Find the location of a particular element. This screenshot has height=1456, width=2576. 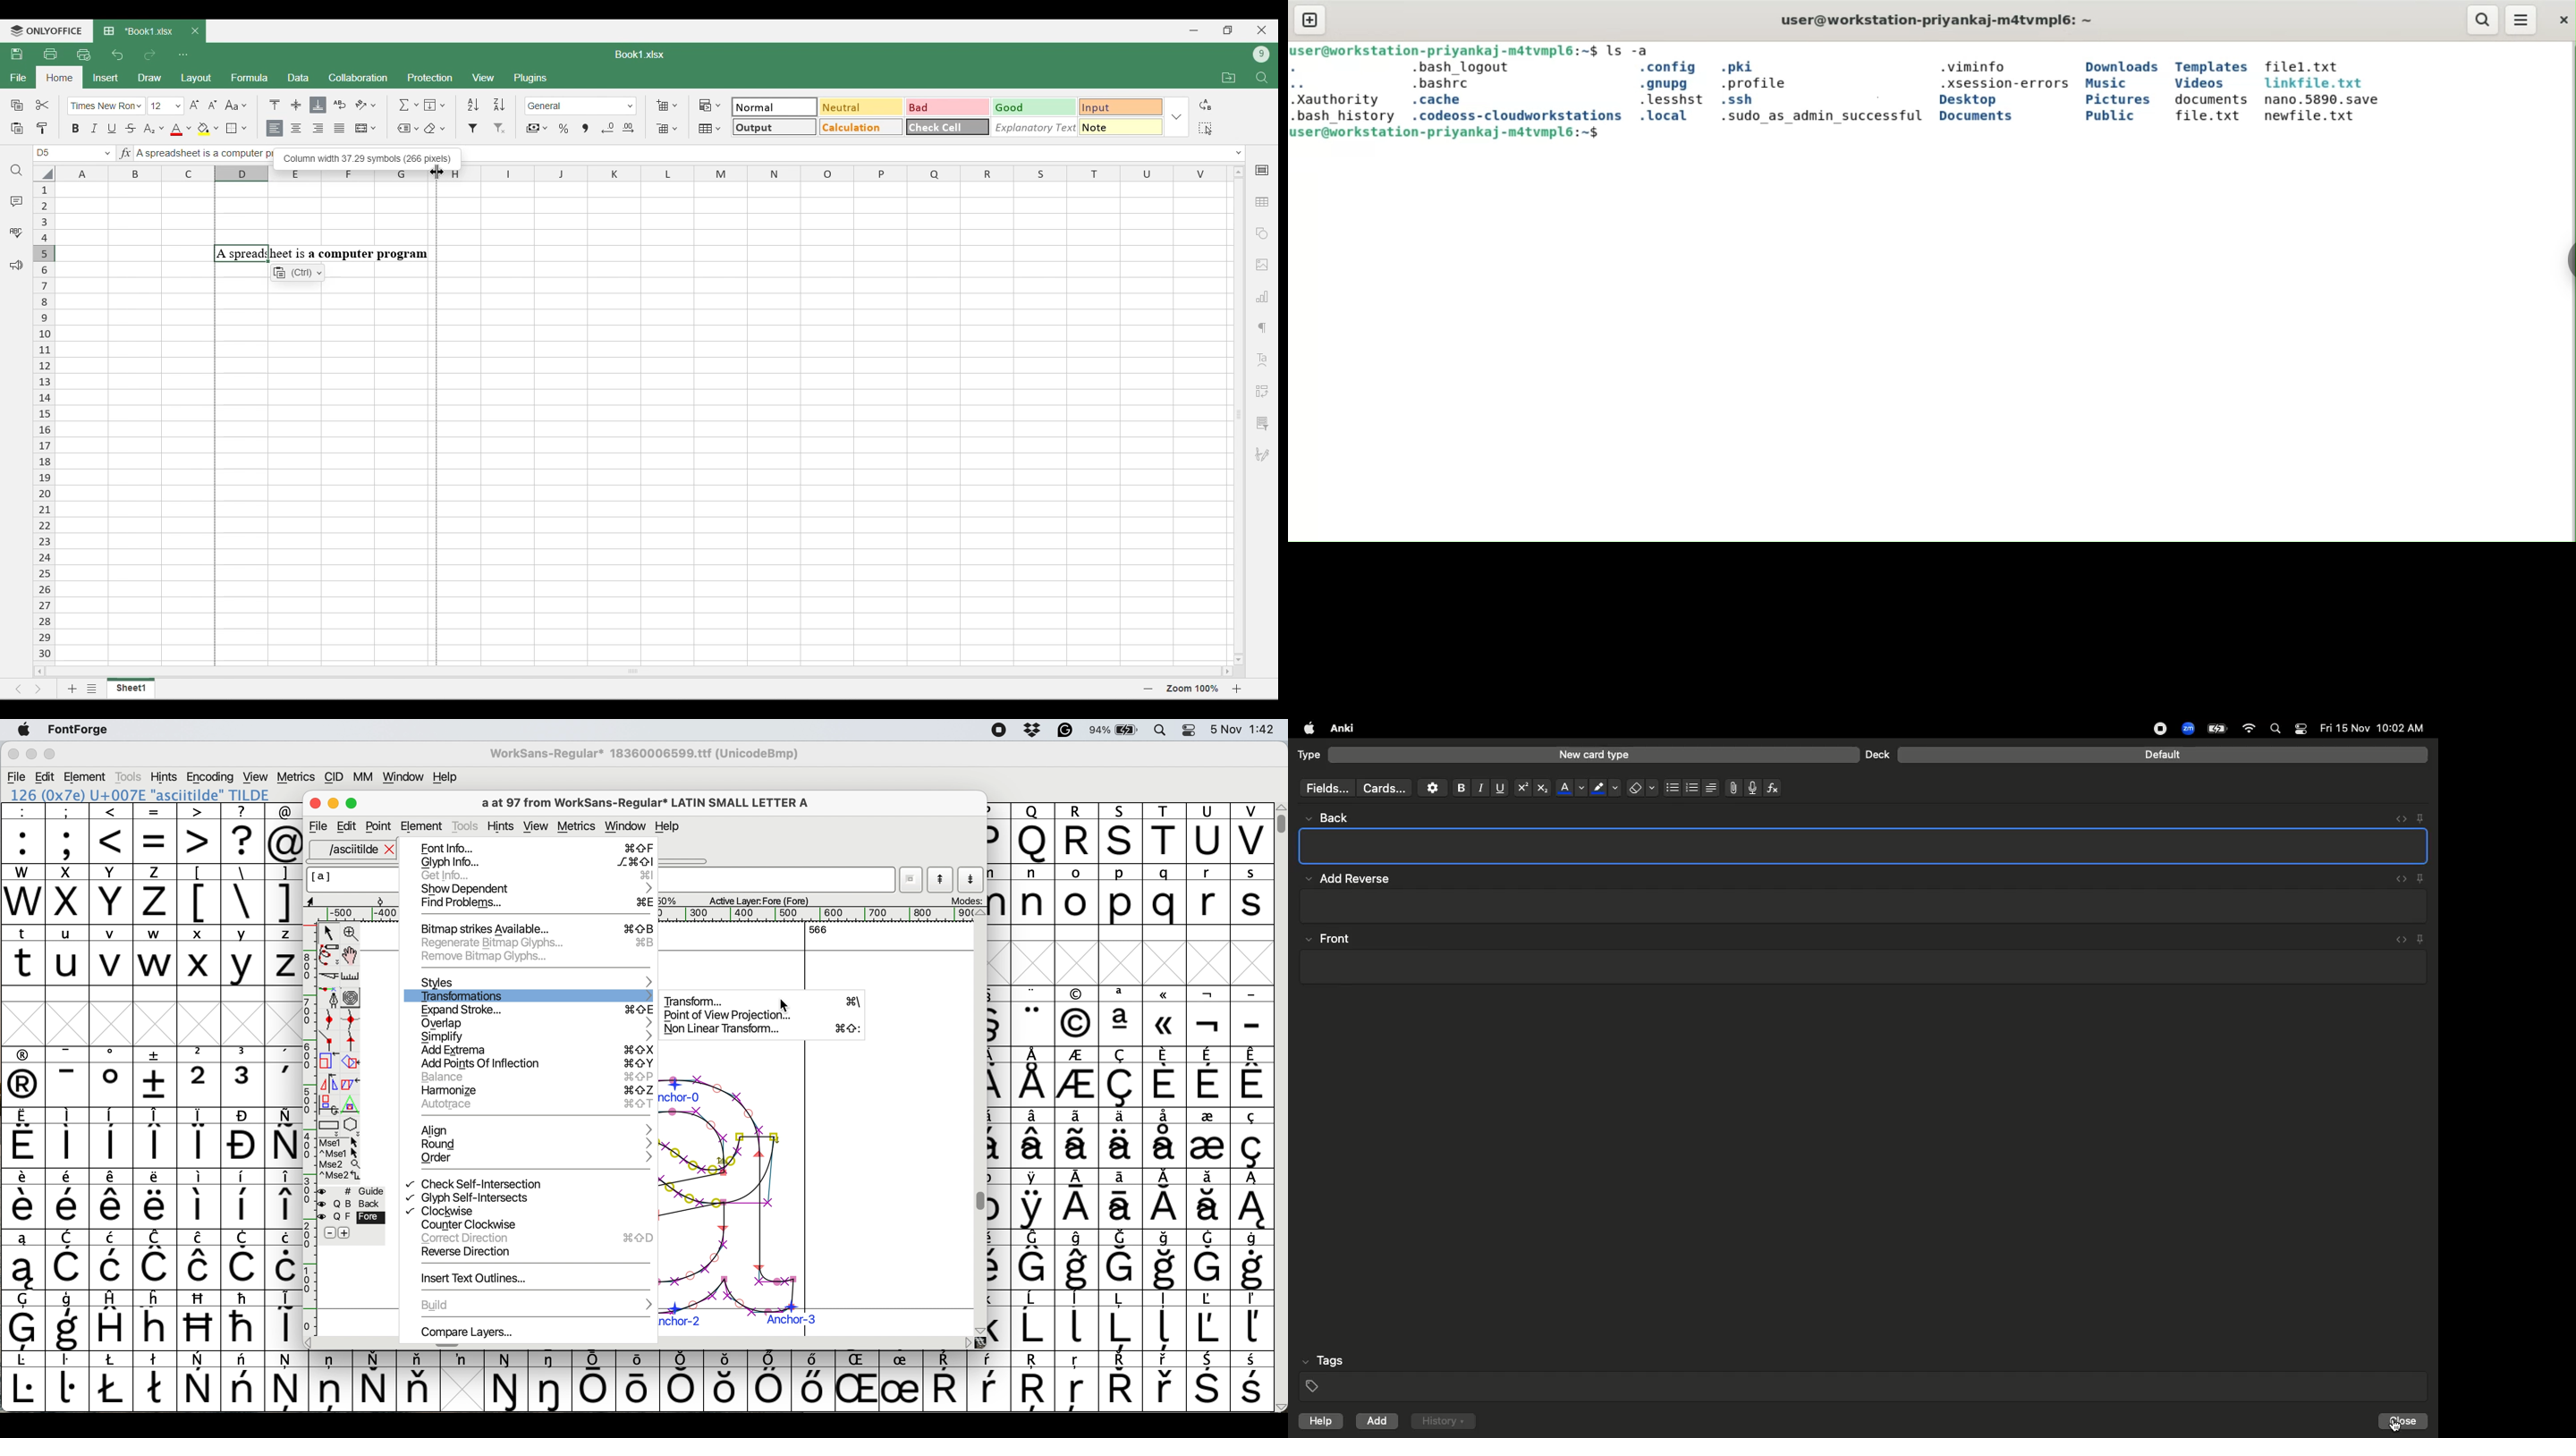

symbol is located at coordinates (1078, 1260).